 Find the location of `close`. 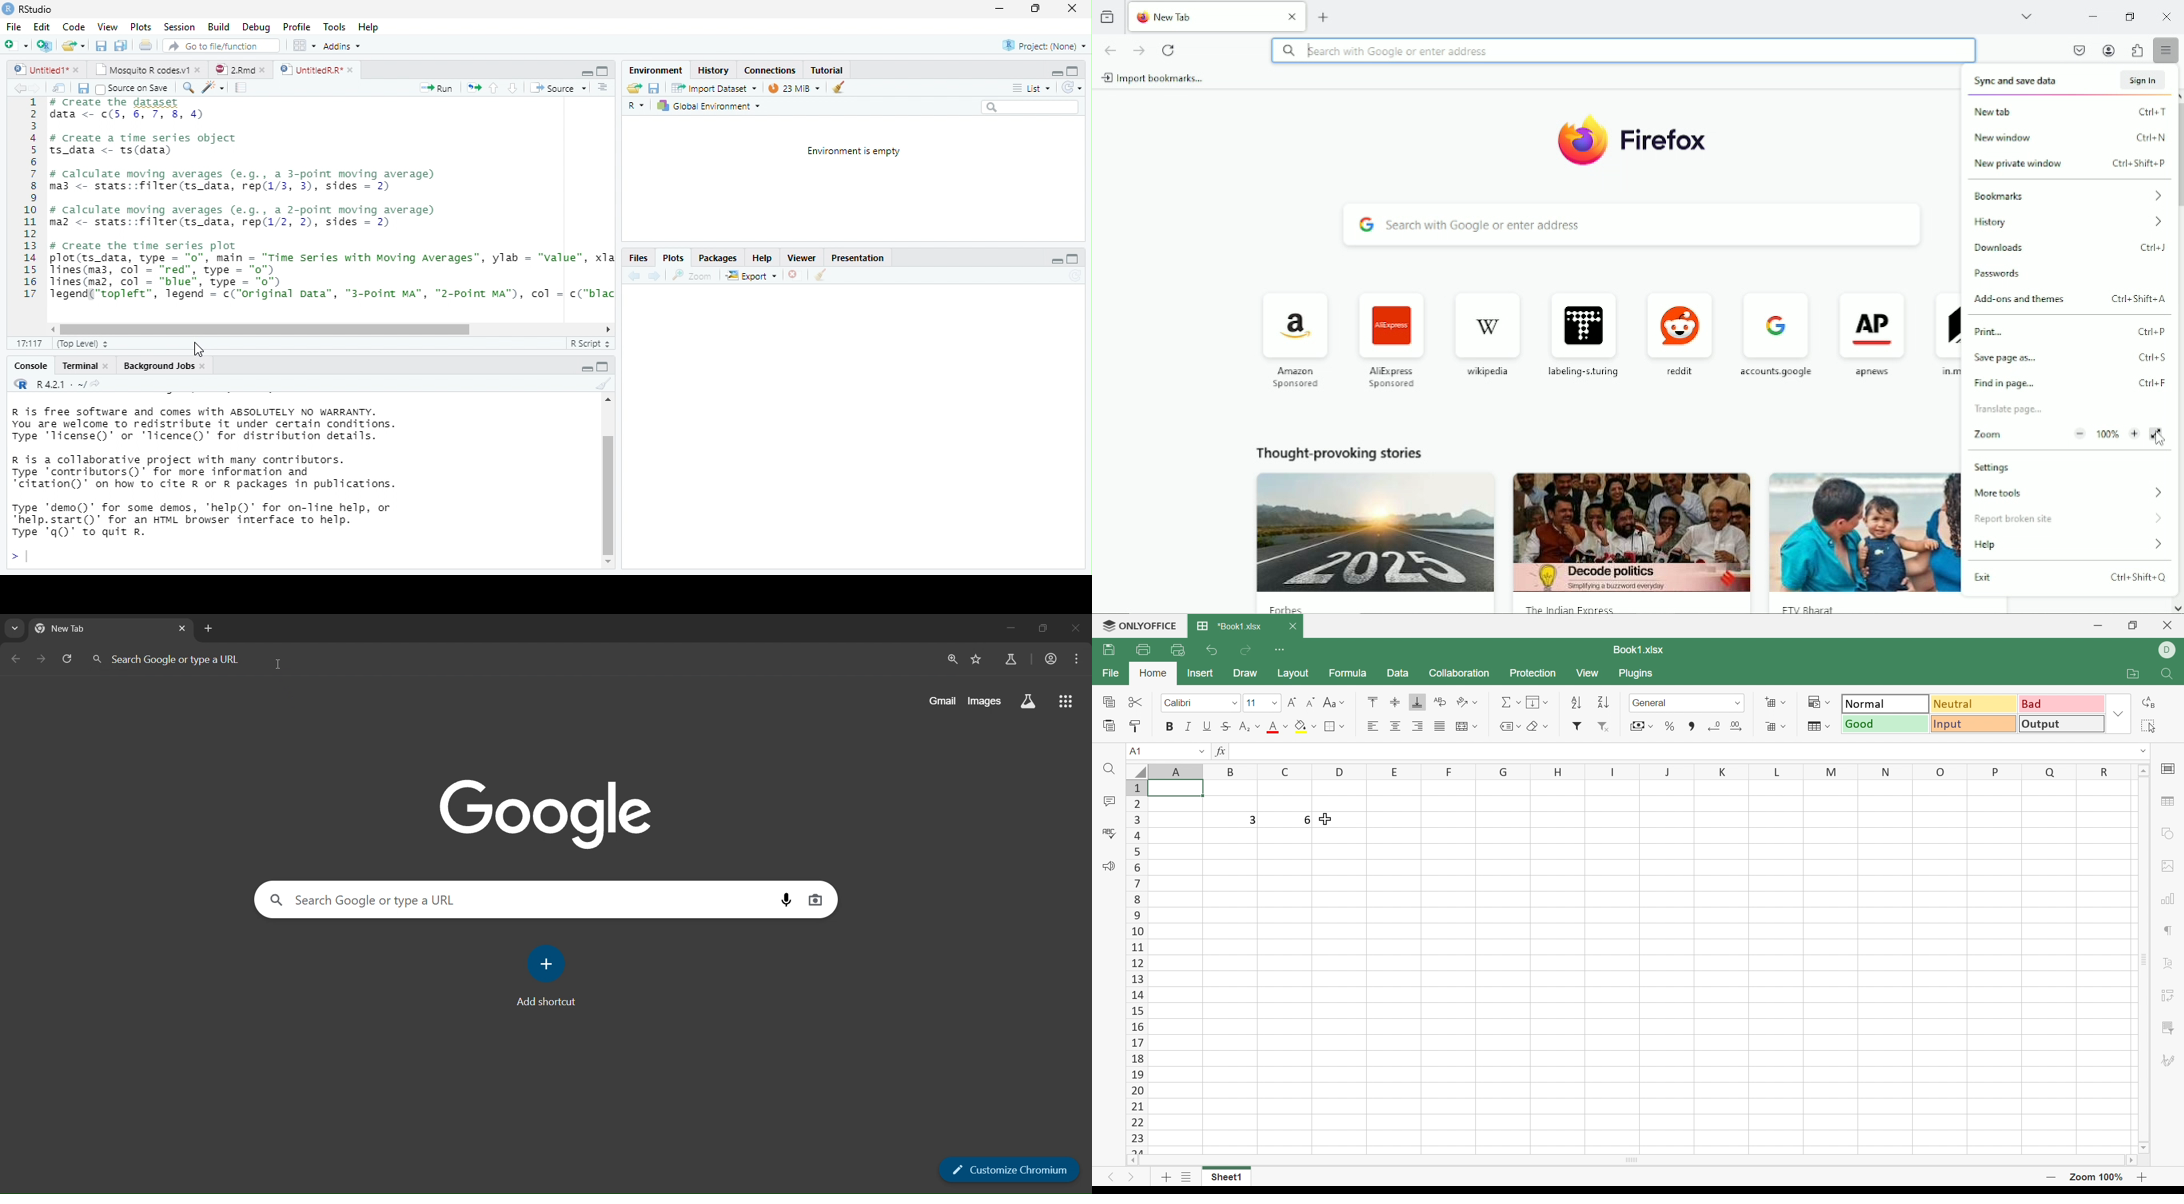

close is located at coordinates (265, 70).